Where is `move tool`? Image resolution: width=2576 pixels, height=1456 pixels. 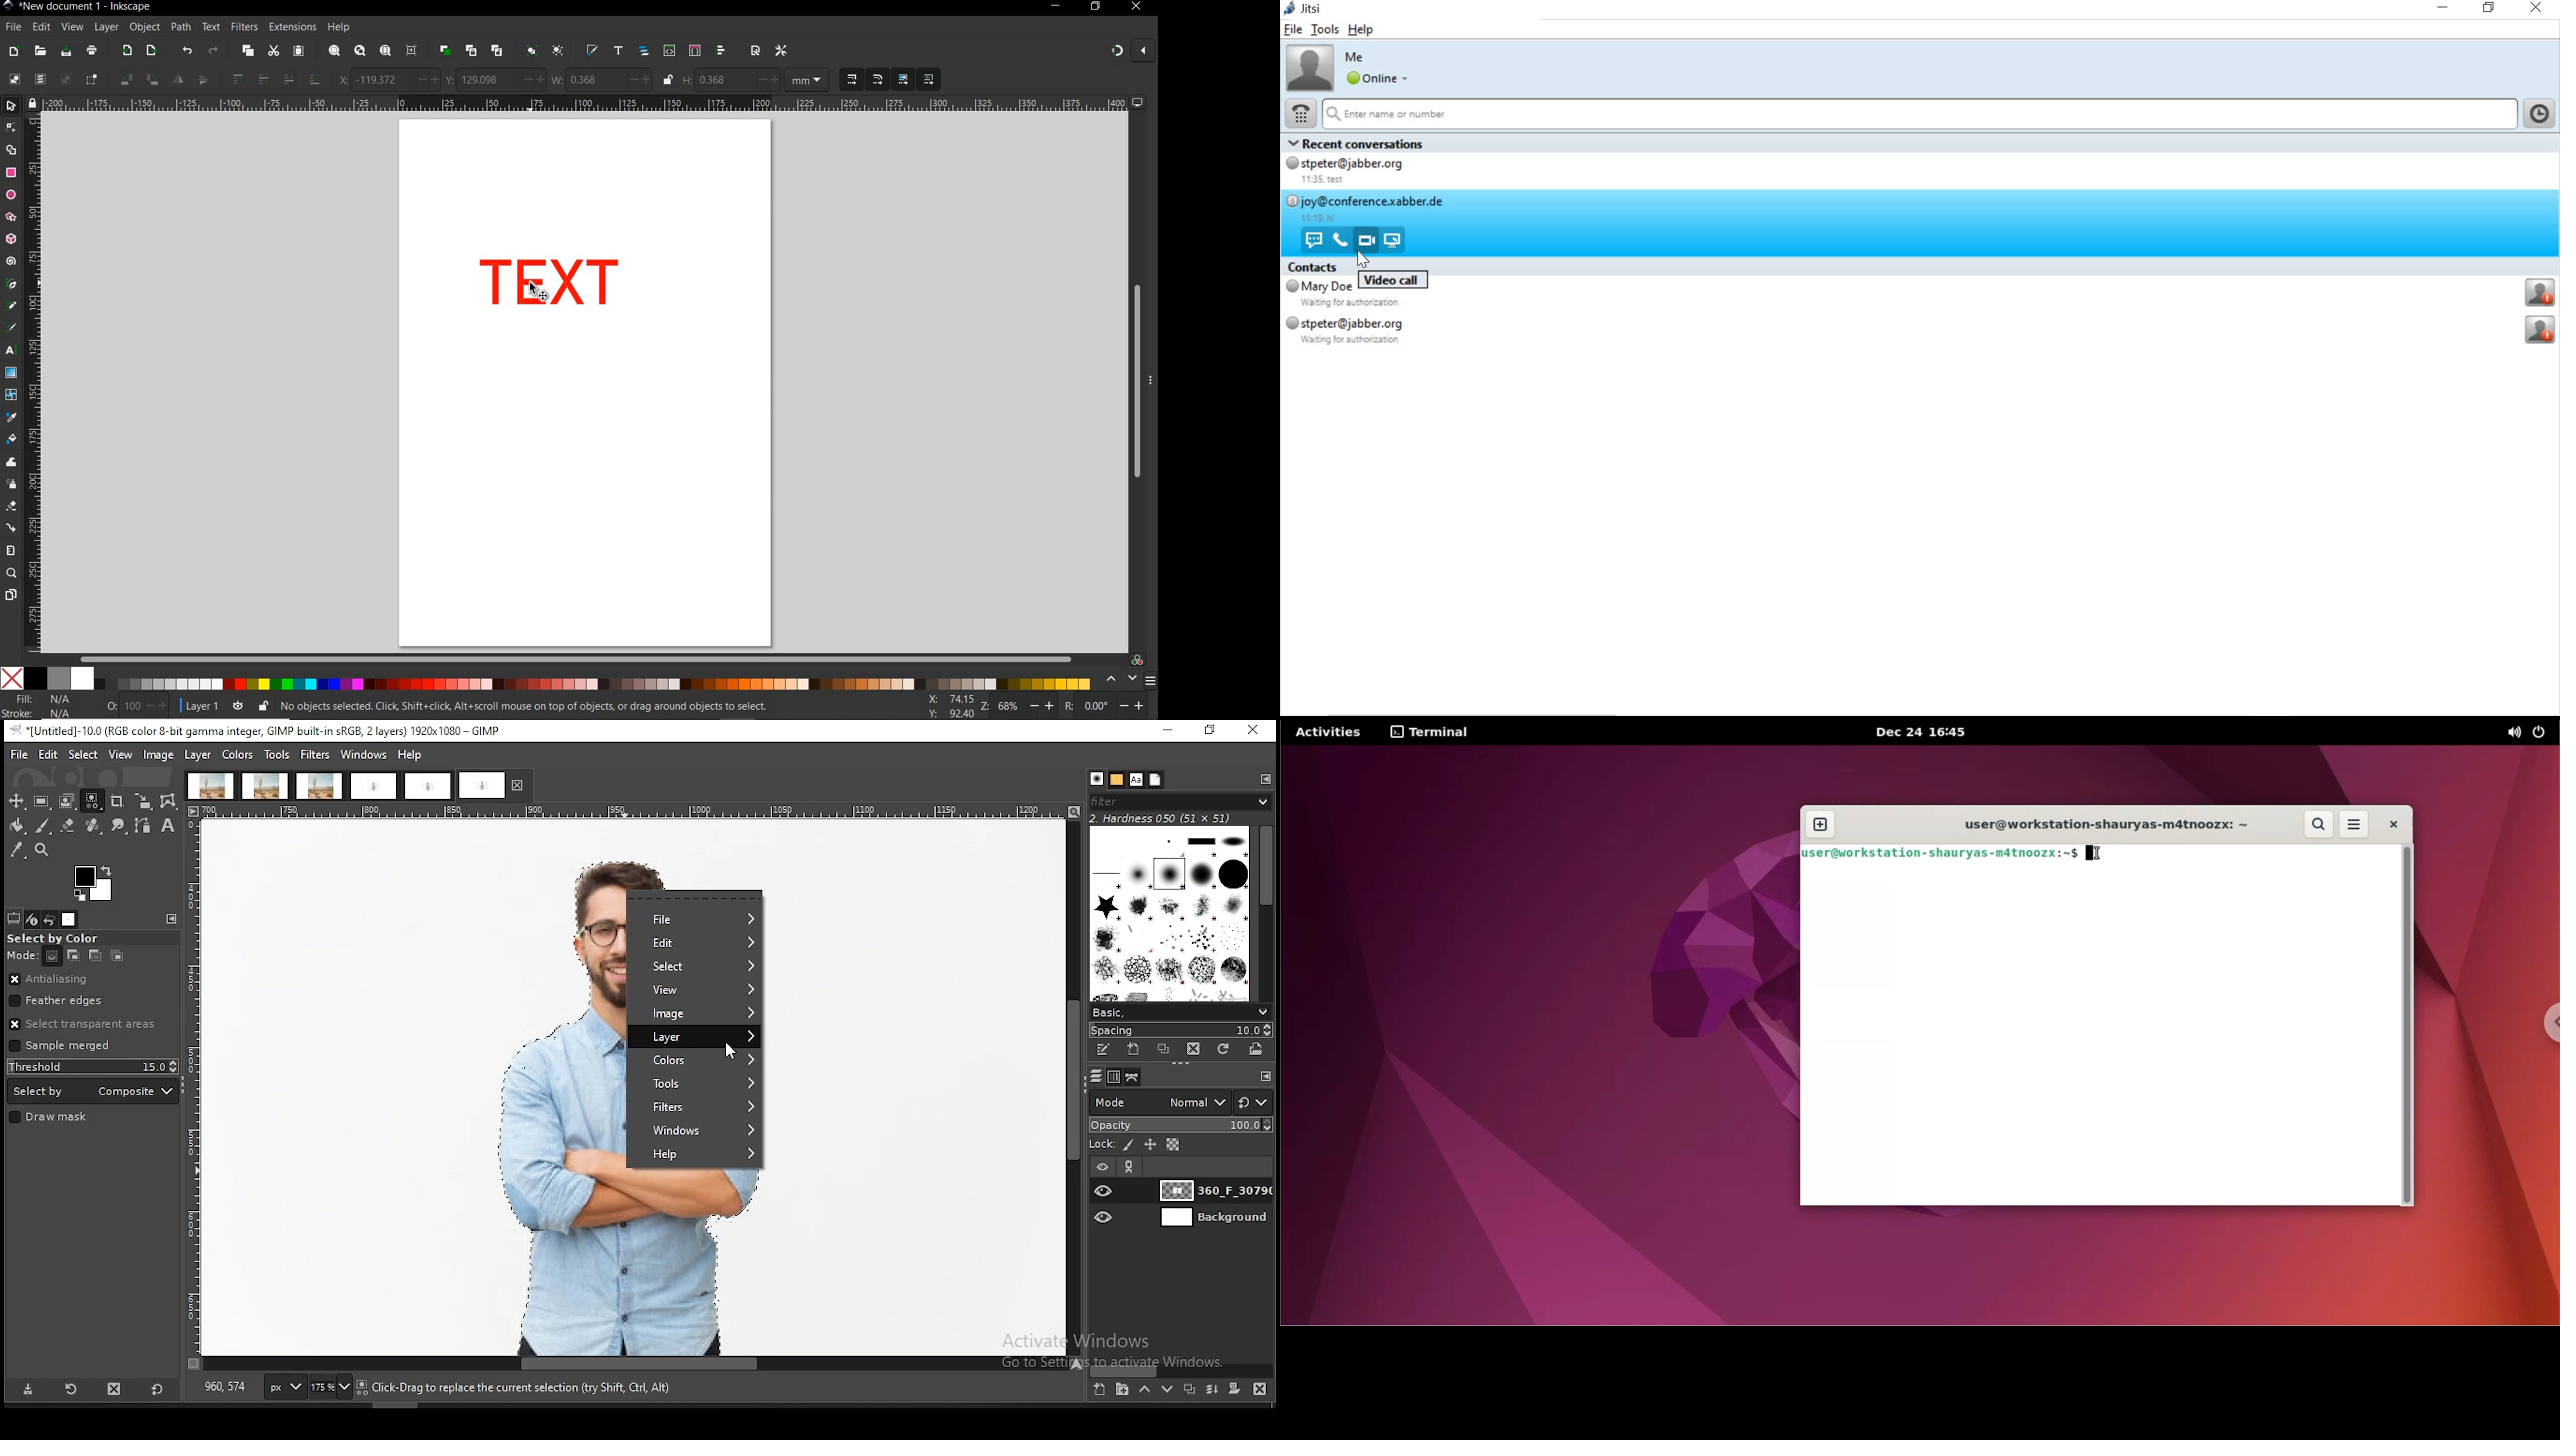 move tool is located at coordinates (16, 801).